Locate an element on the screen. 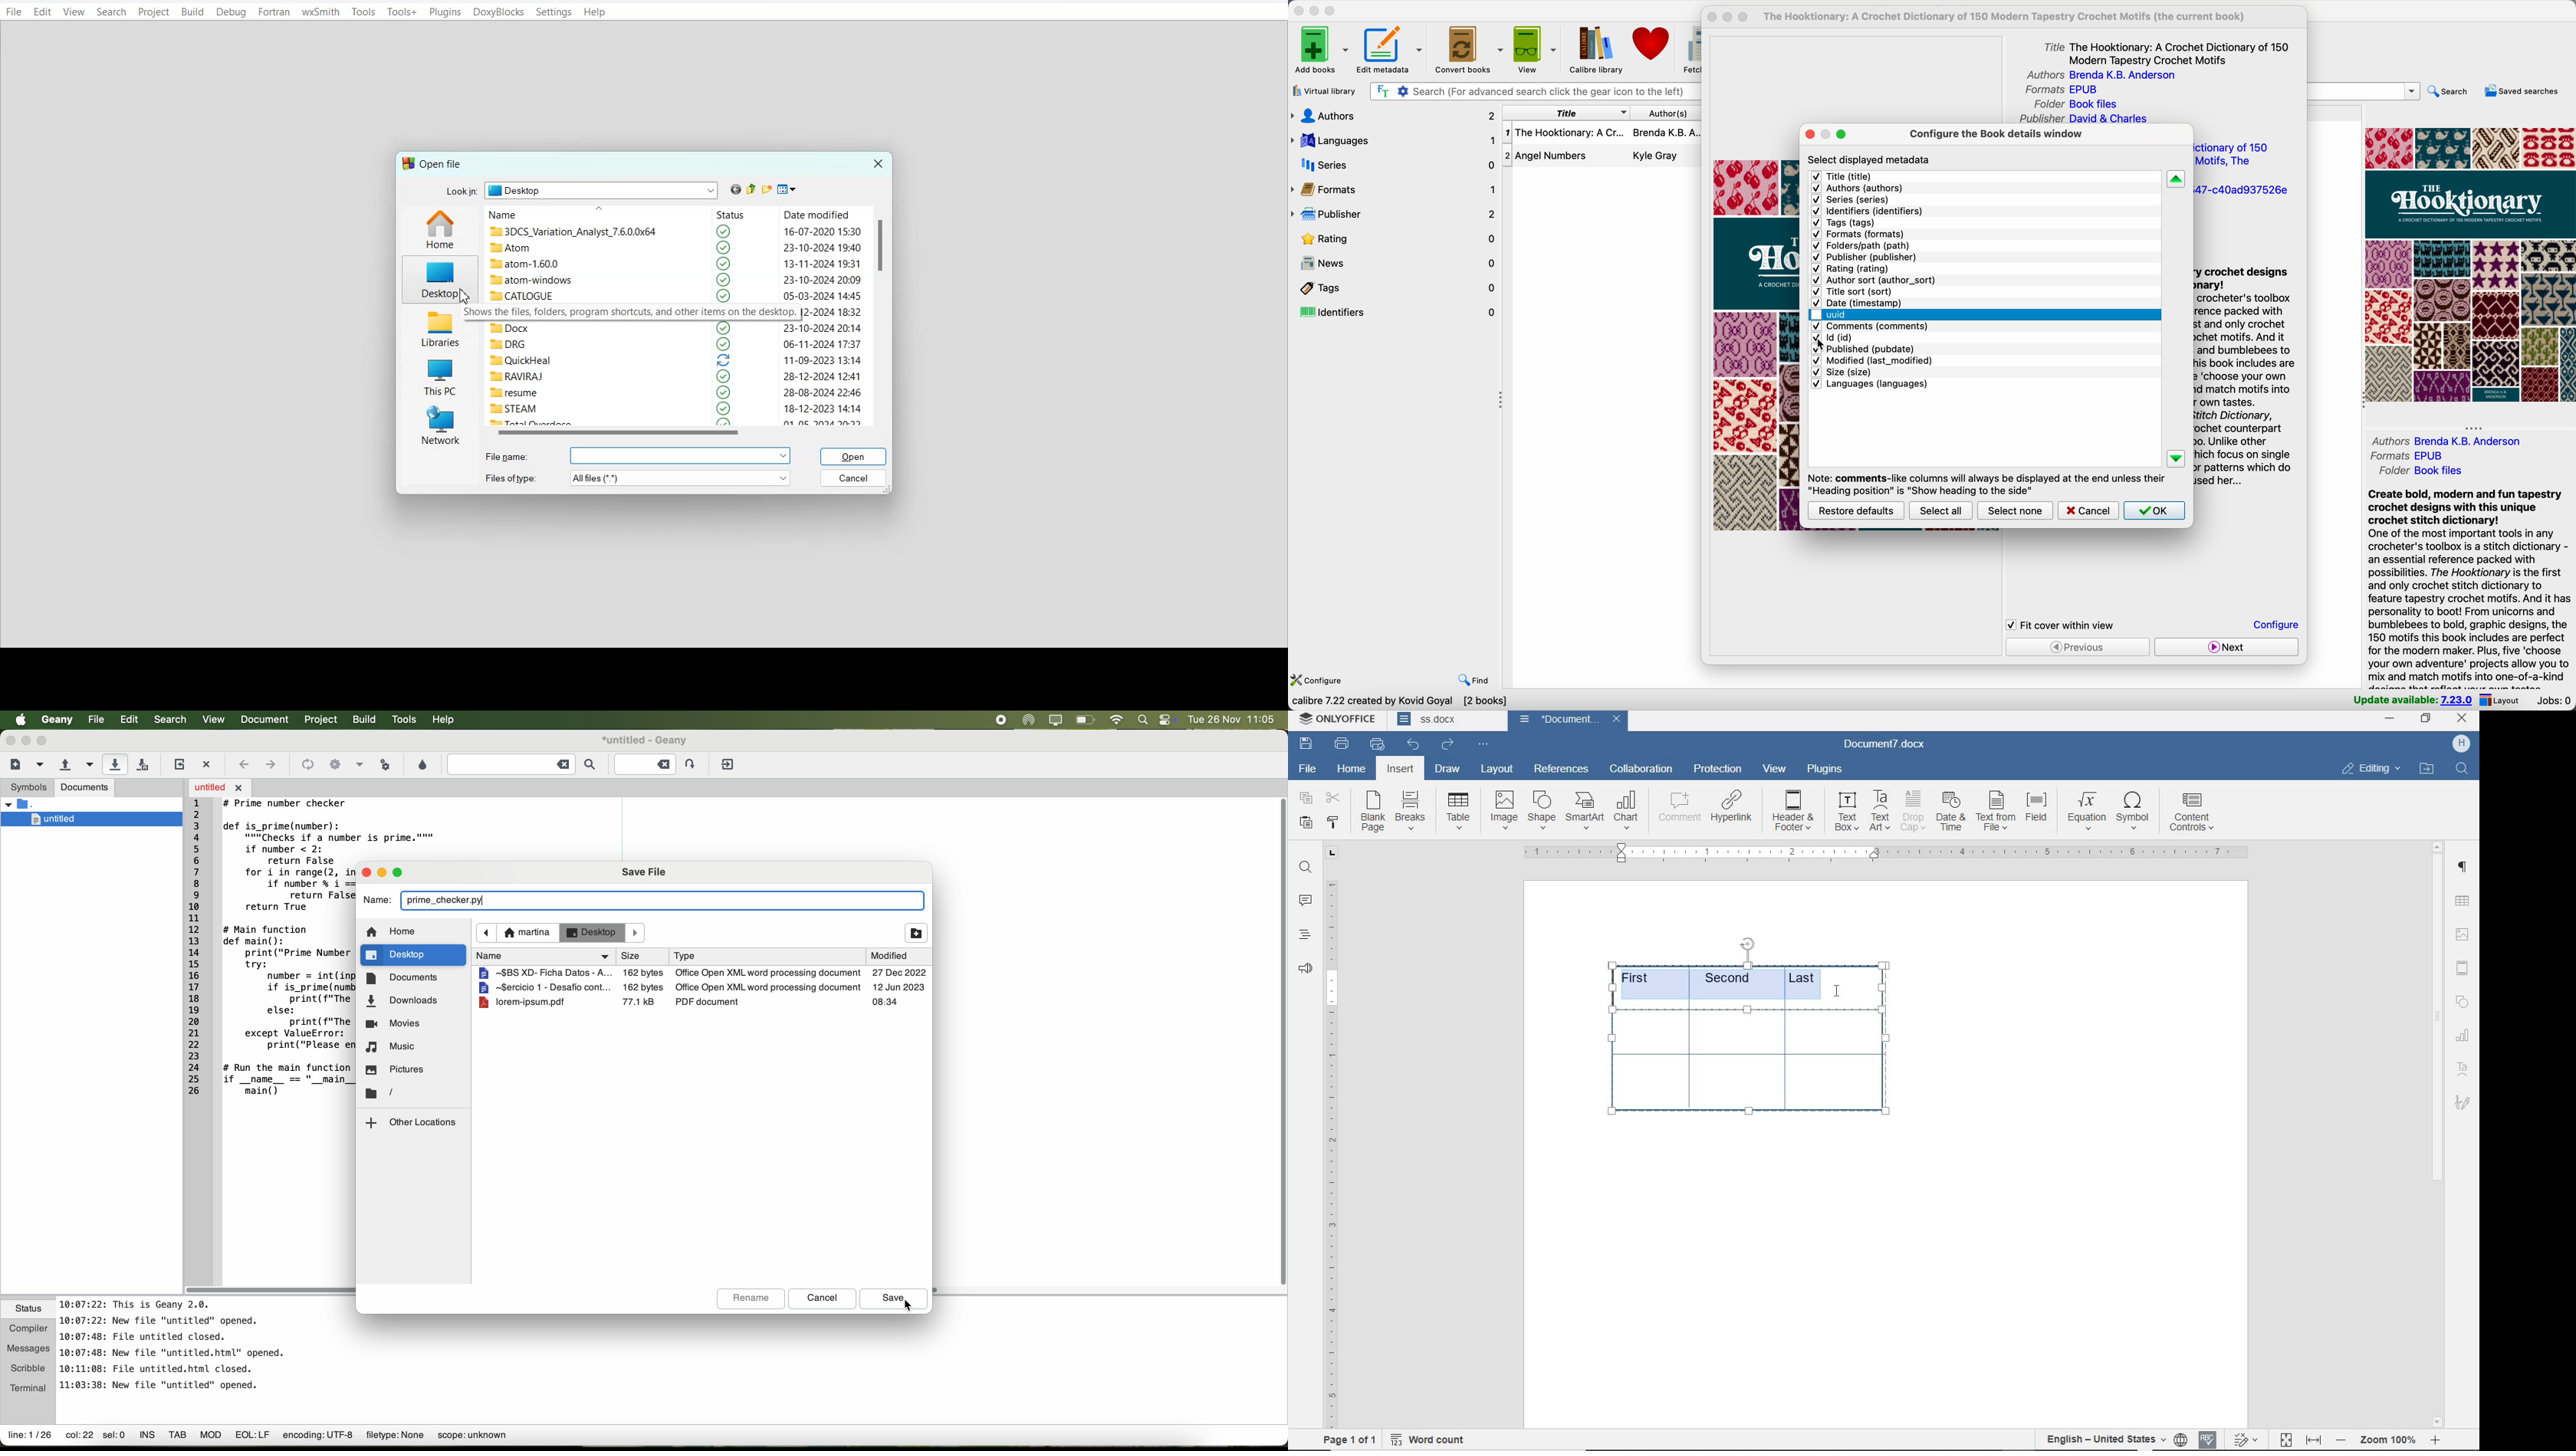  fetch news is located at coordinates (1690, 48).